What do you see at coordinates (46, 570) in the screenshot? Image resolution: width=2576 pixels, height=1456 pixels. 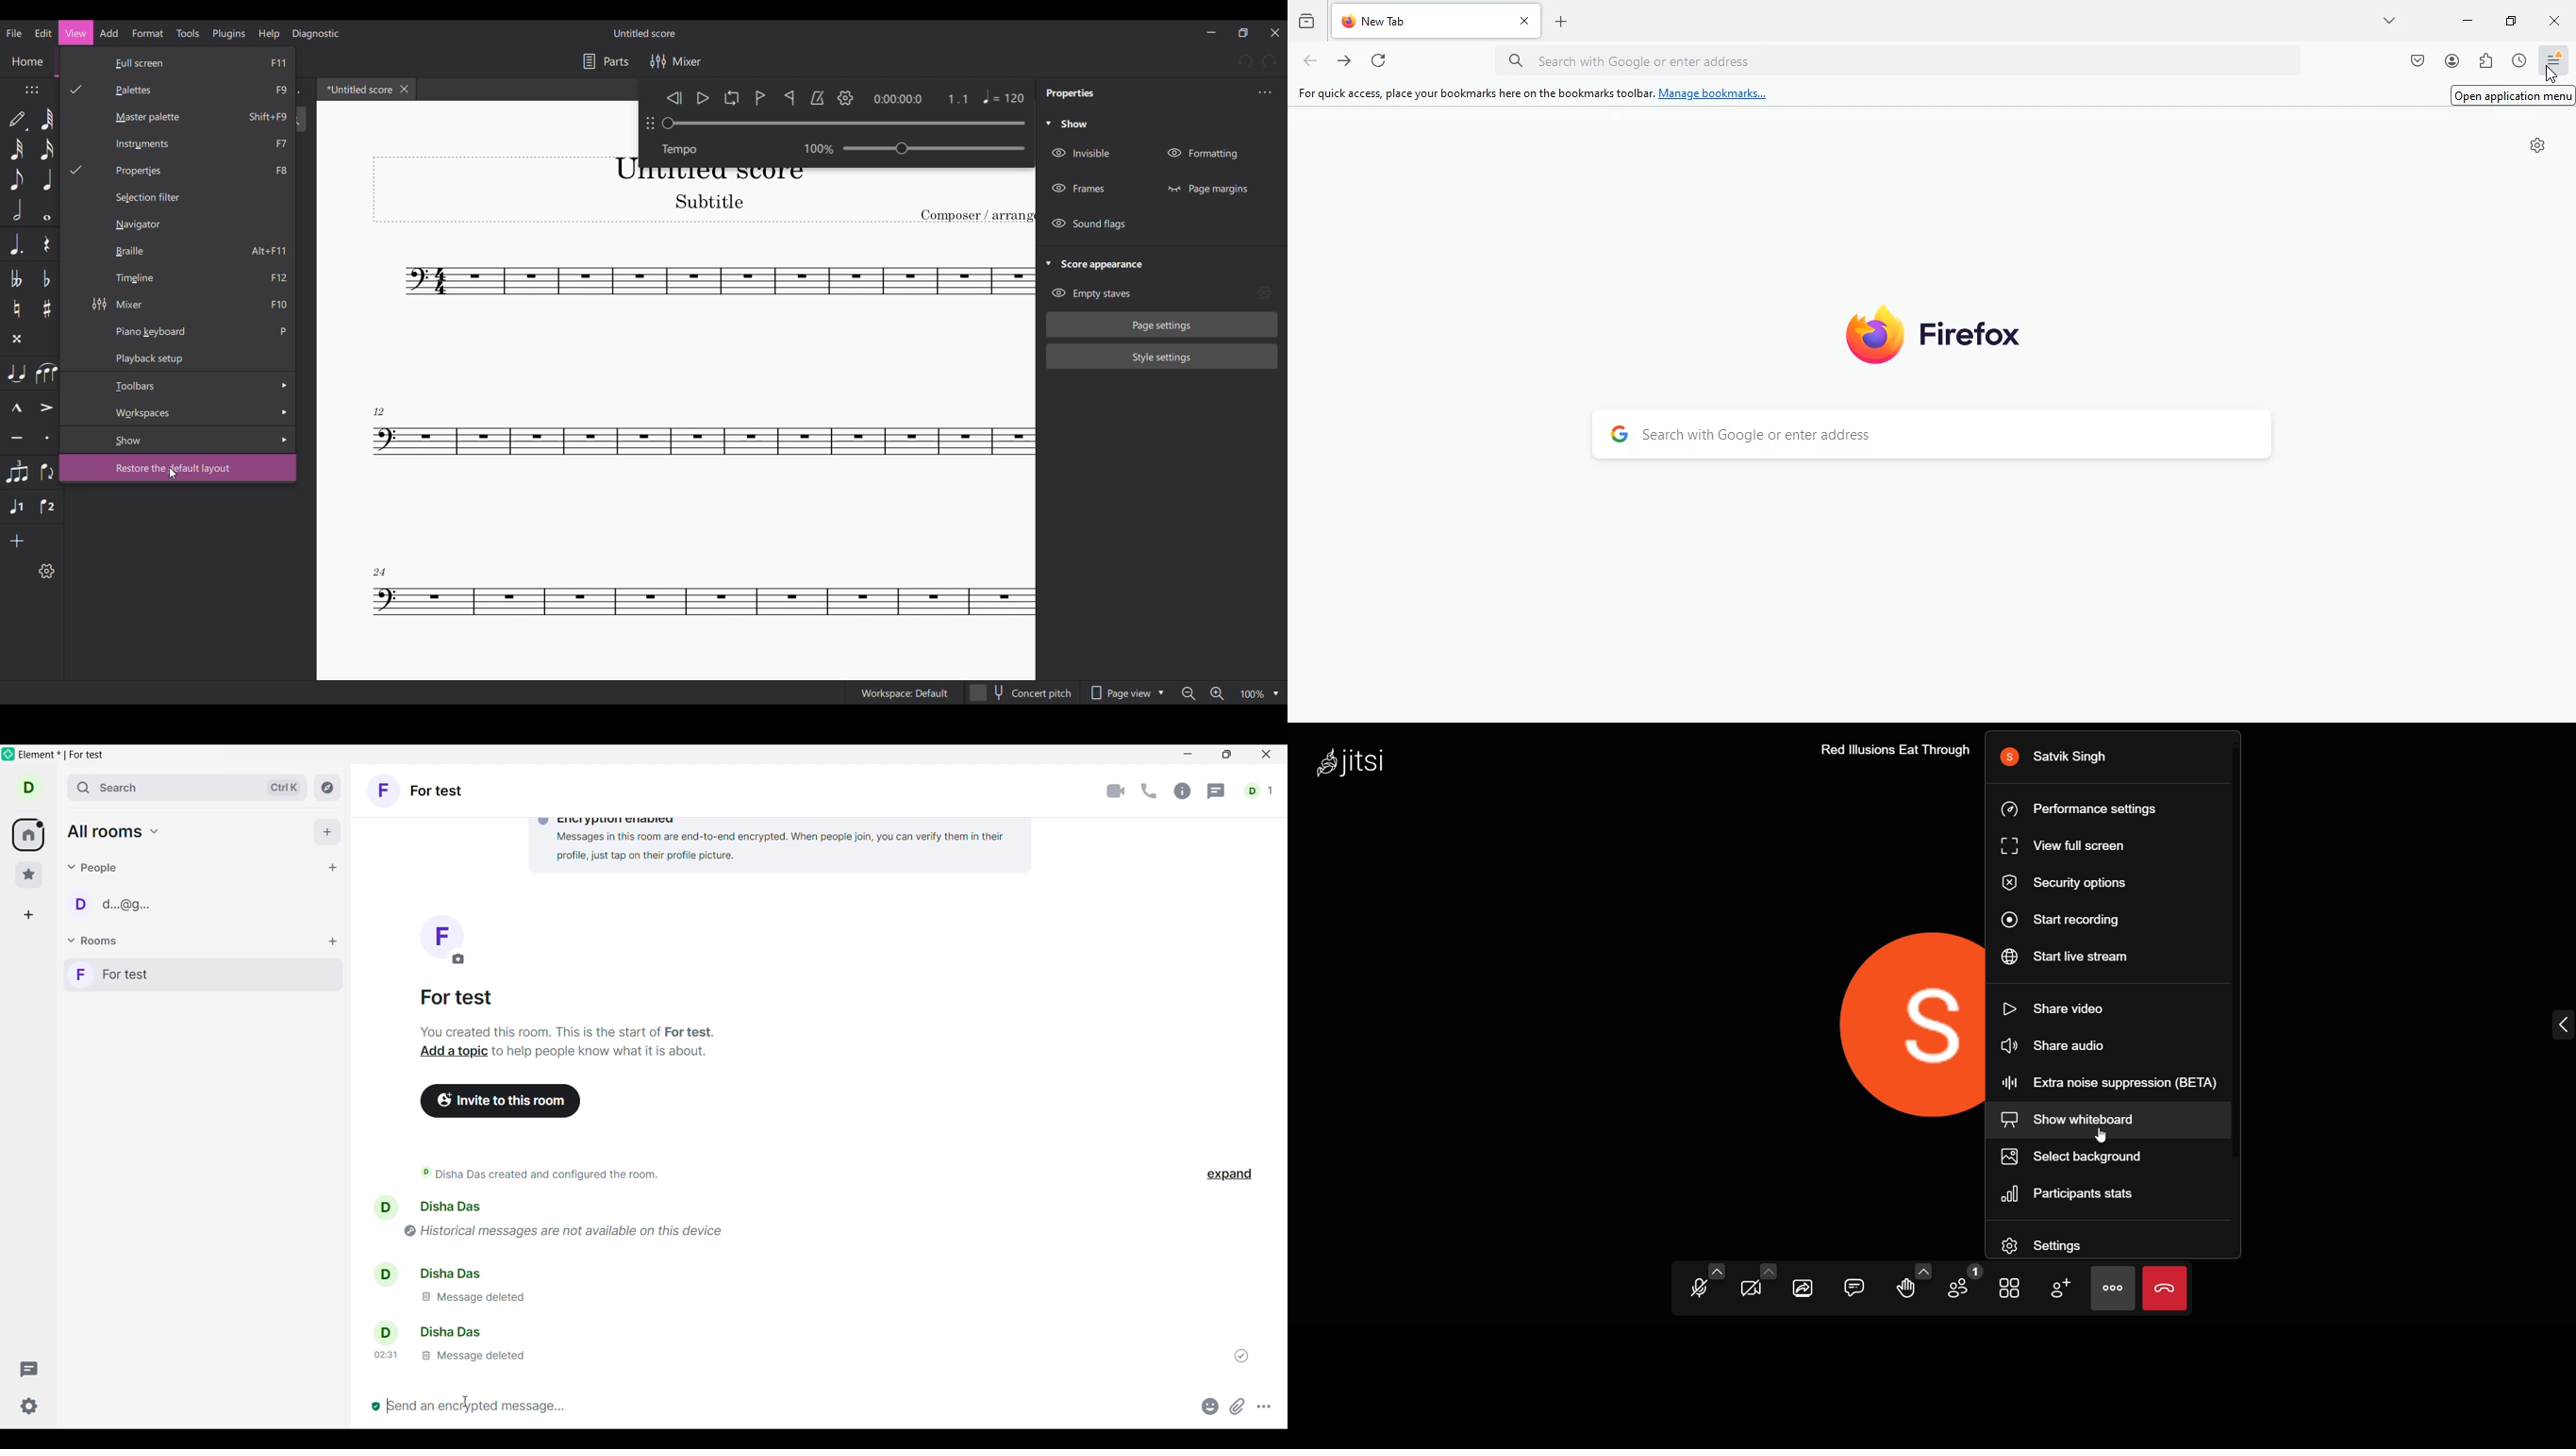 I see `Customize notes toolbar` at bounding box center [46, 570].